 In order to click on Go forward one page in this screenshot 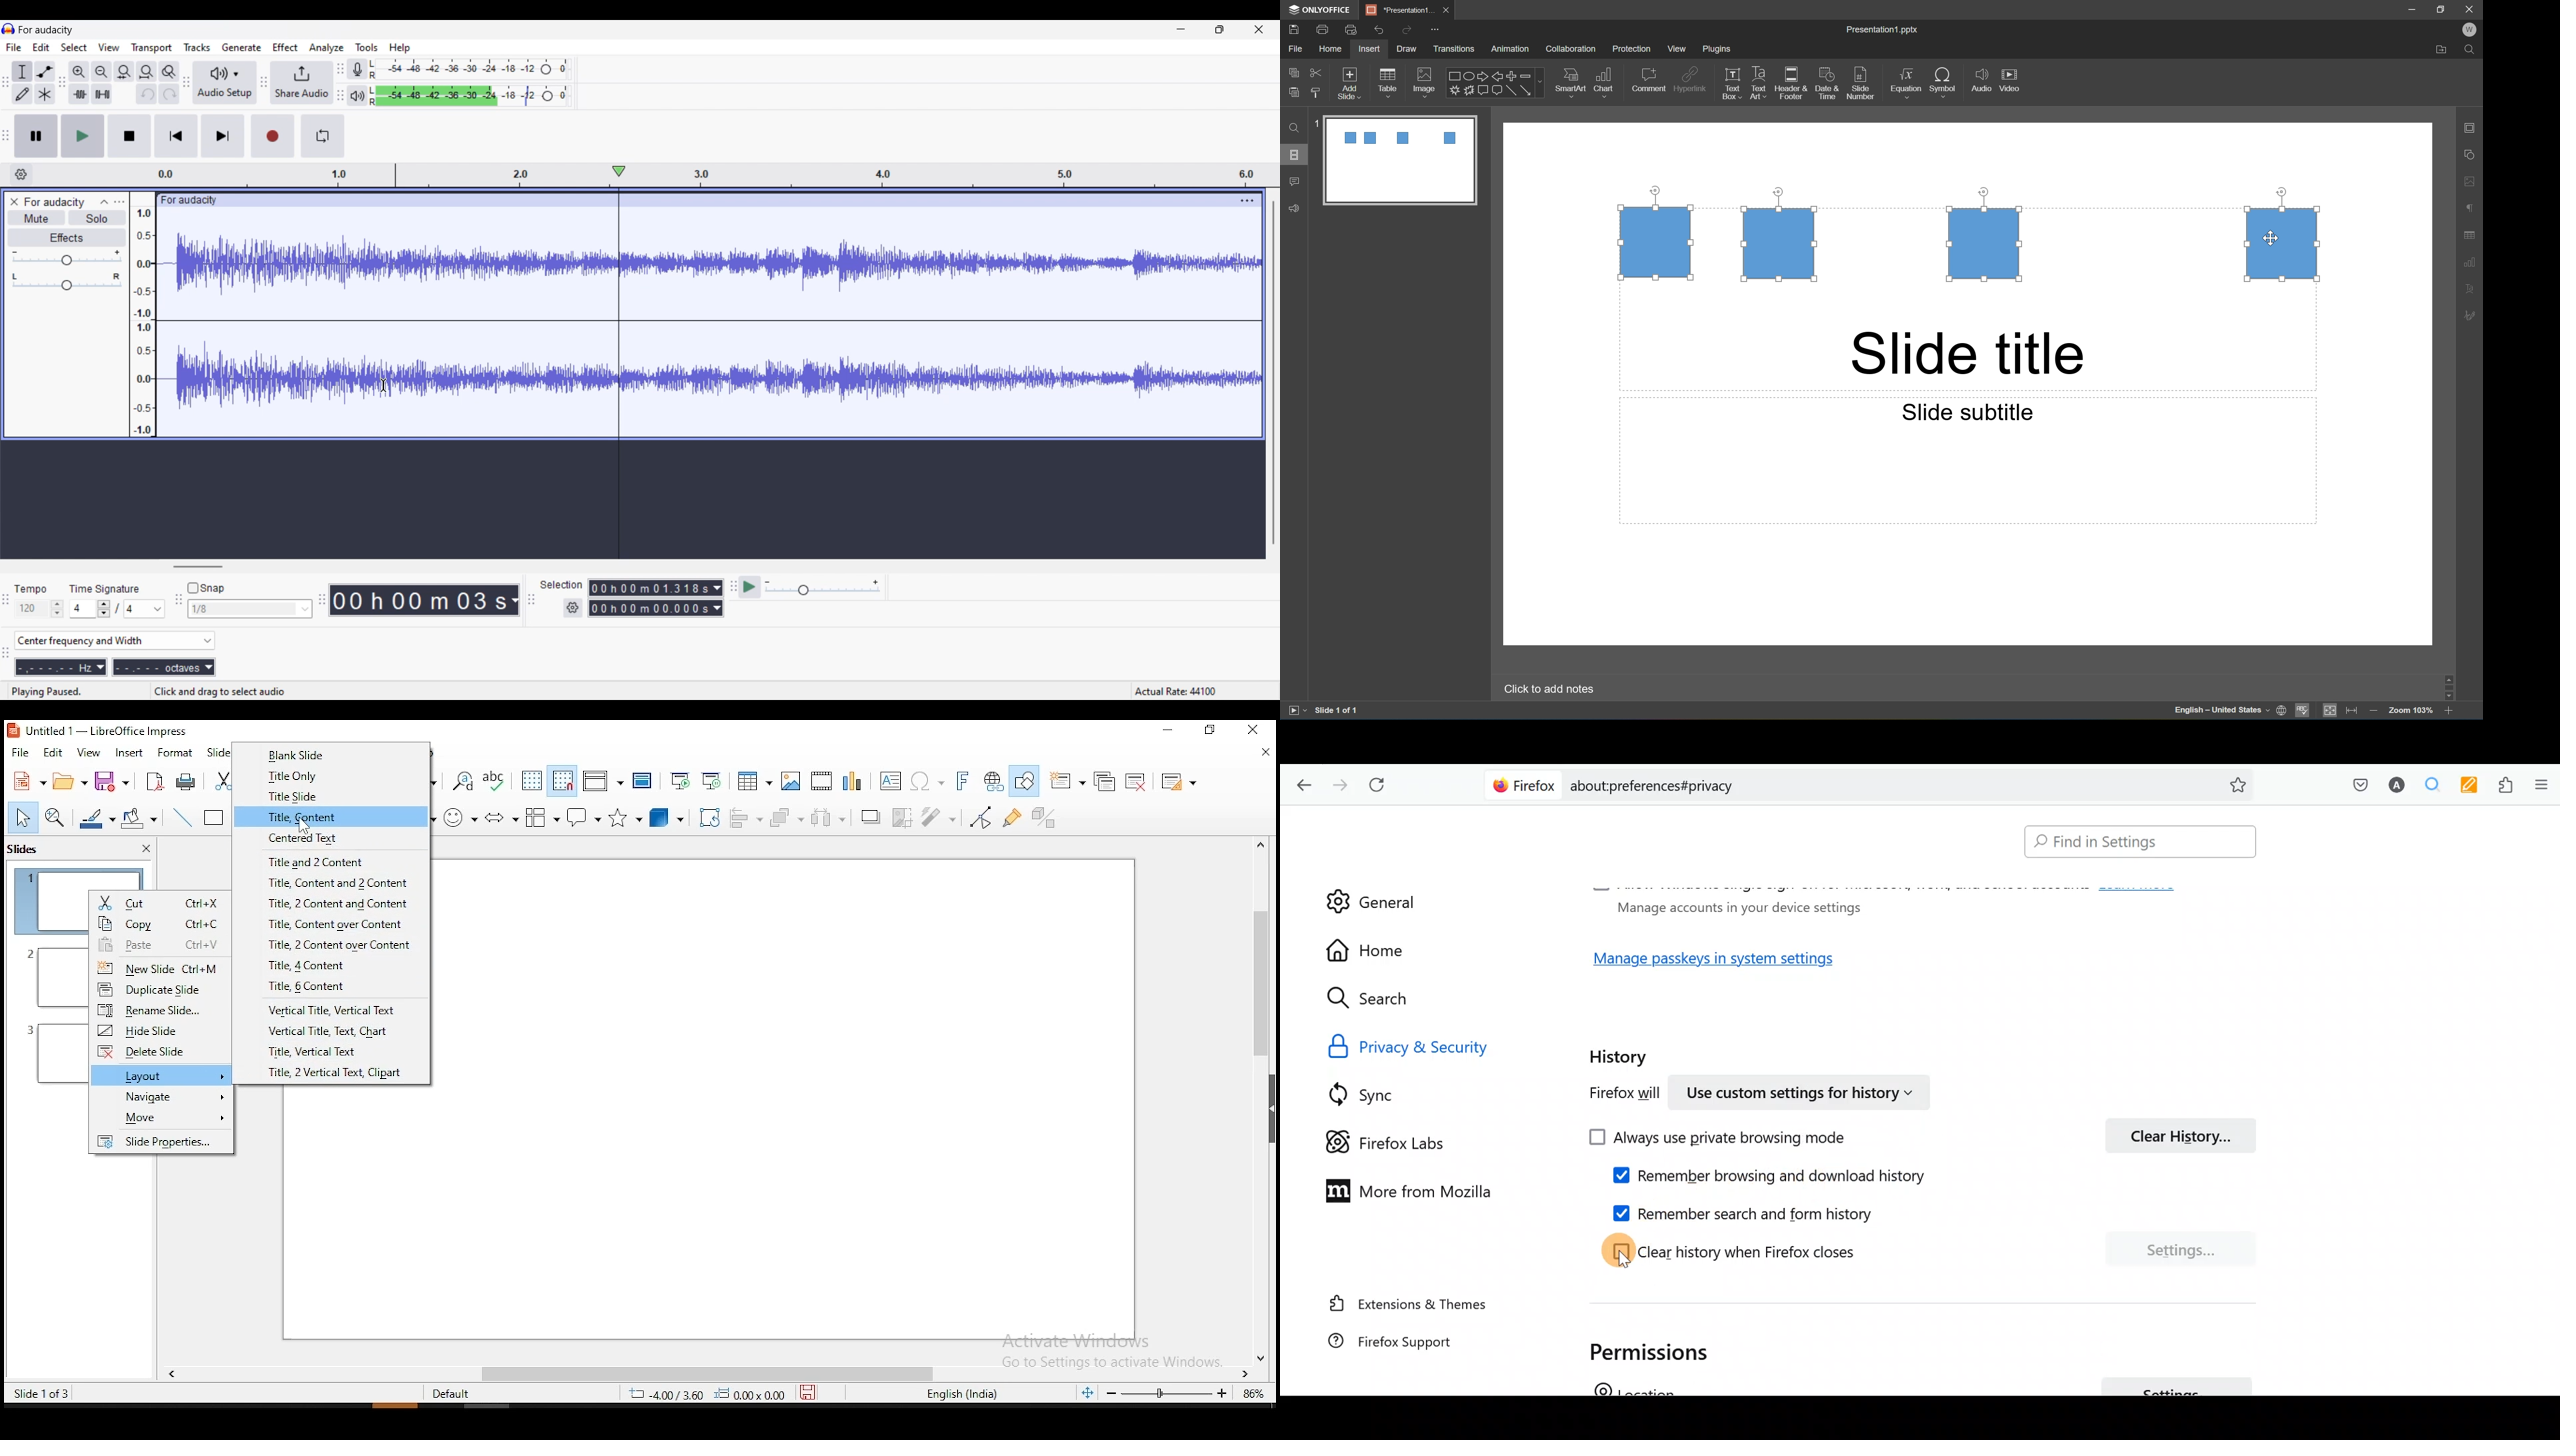, I will do `click(1339, 781)`.